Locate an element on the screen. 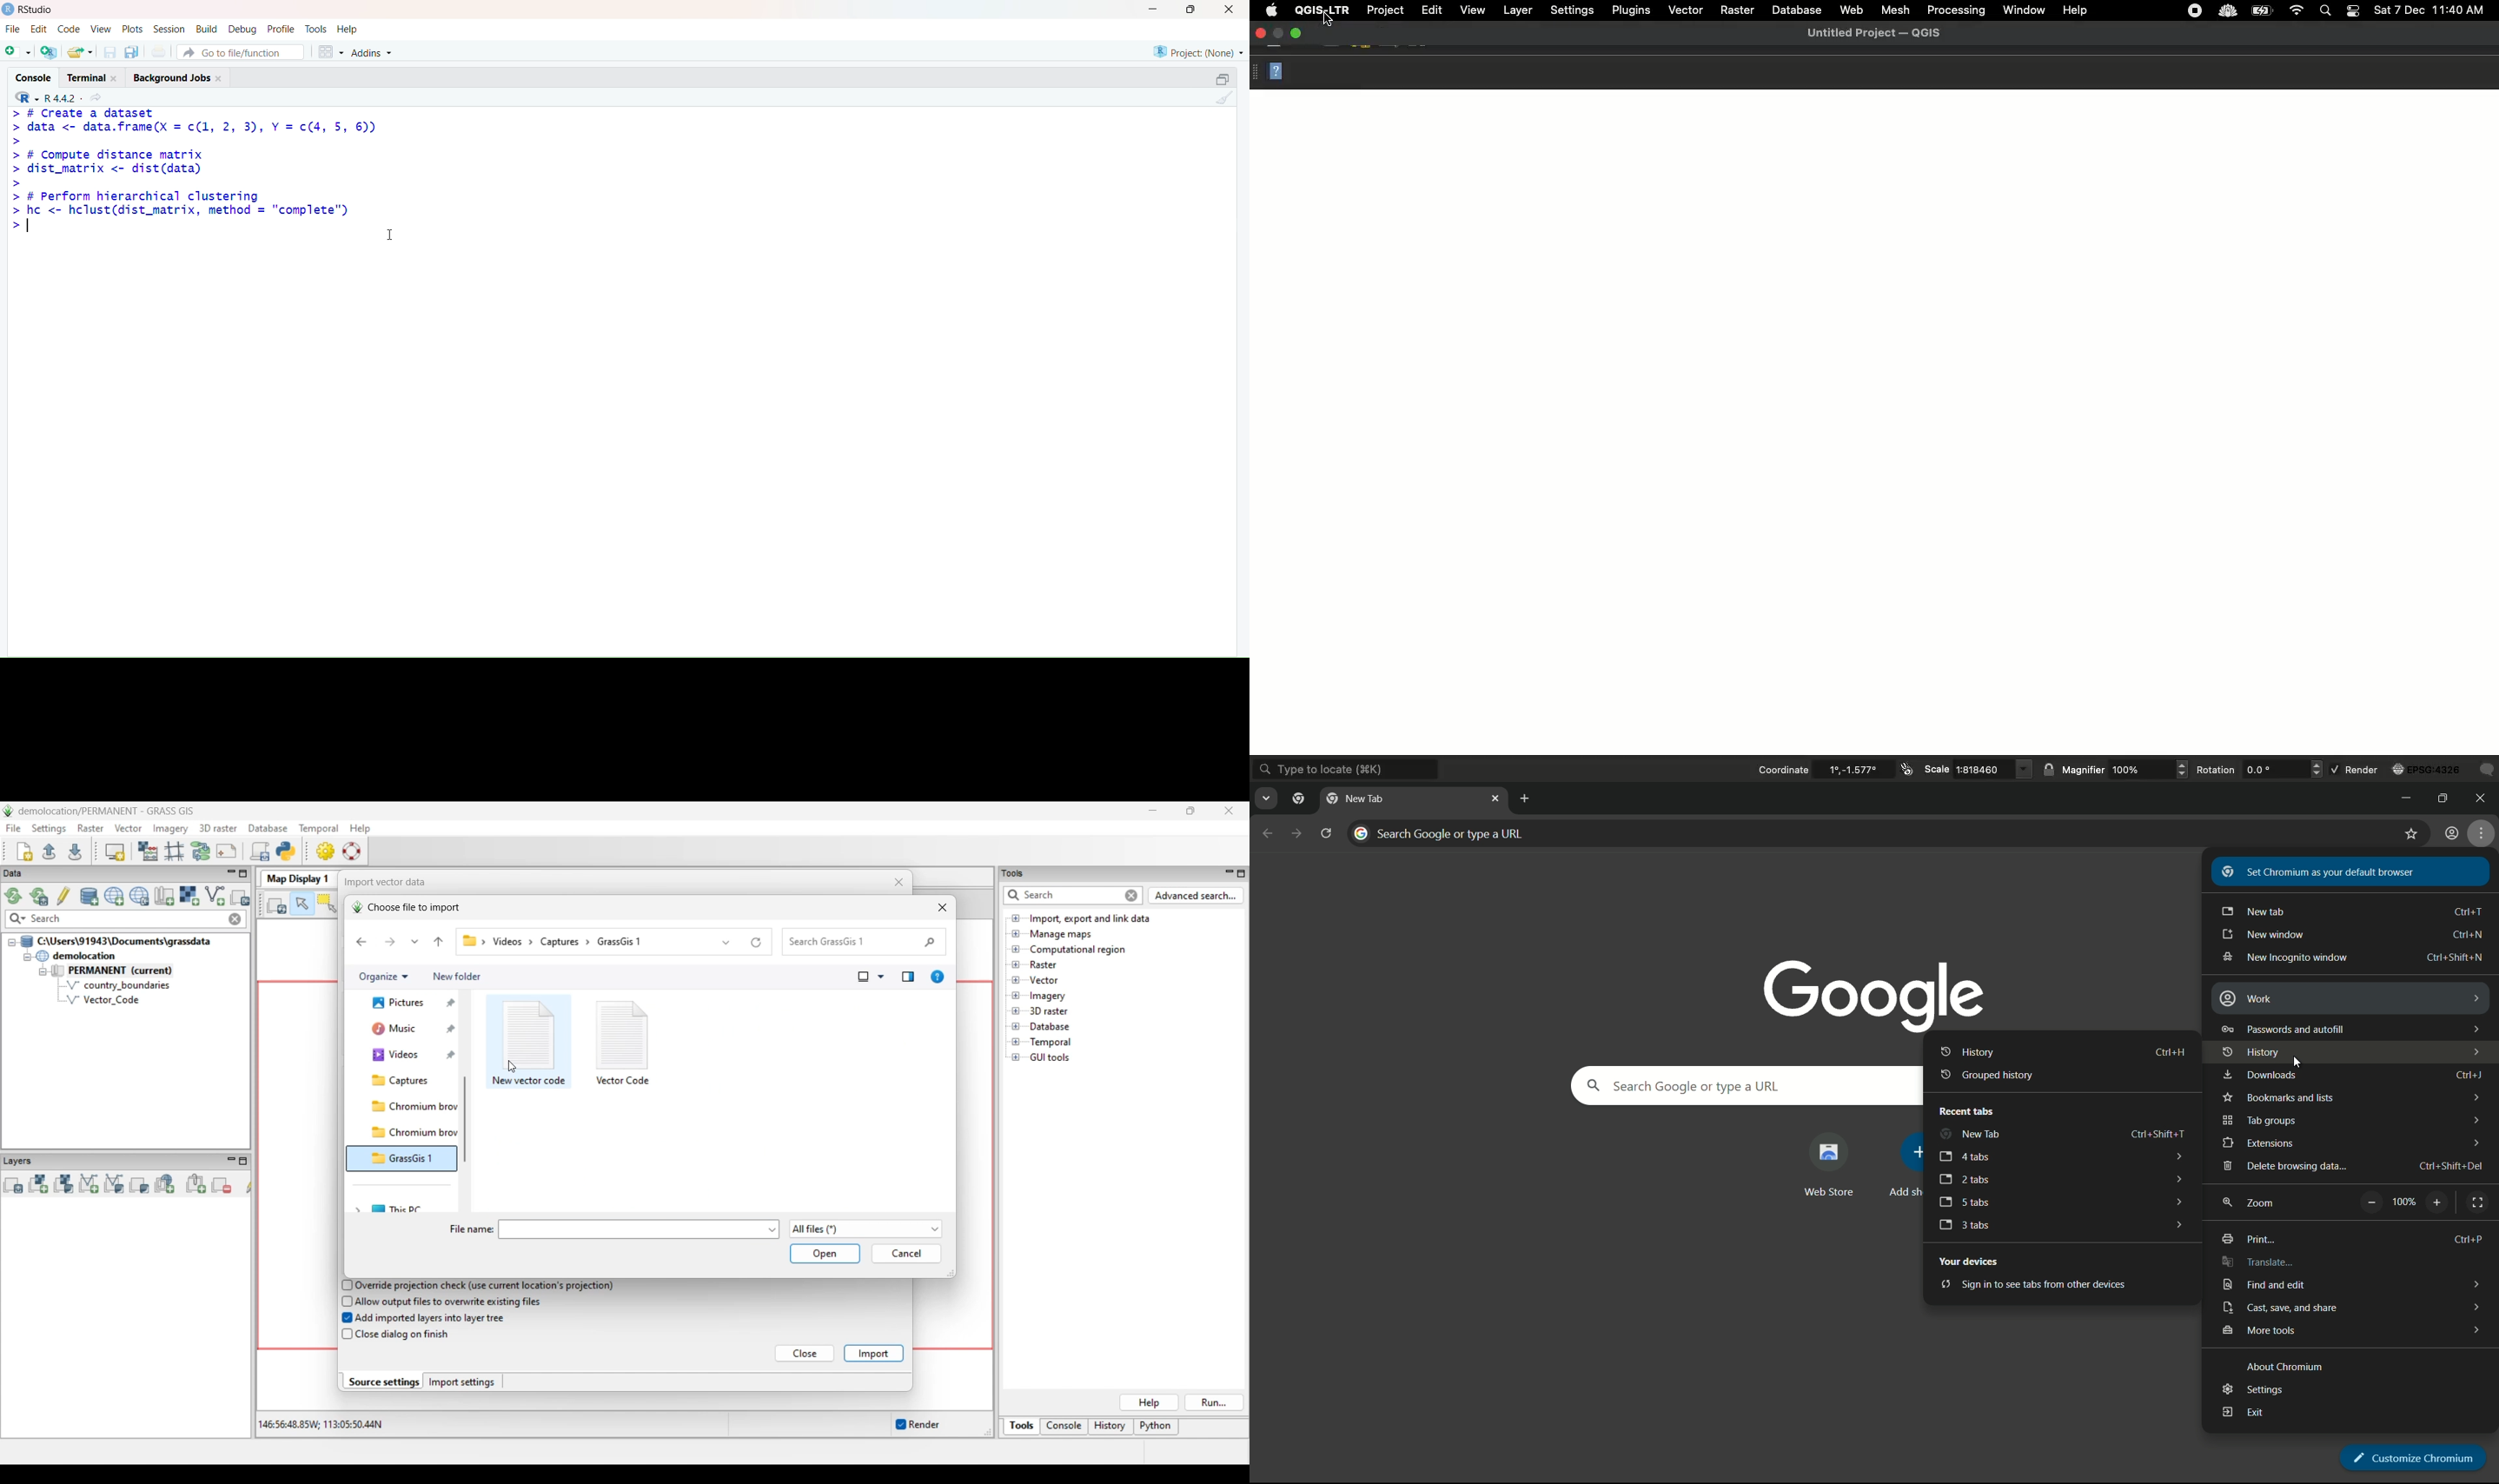  RStudio is located at coordinates (32, 11).